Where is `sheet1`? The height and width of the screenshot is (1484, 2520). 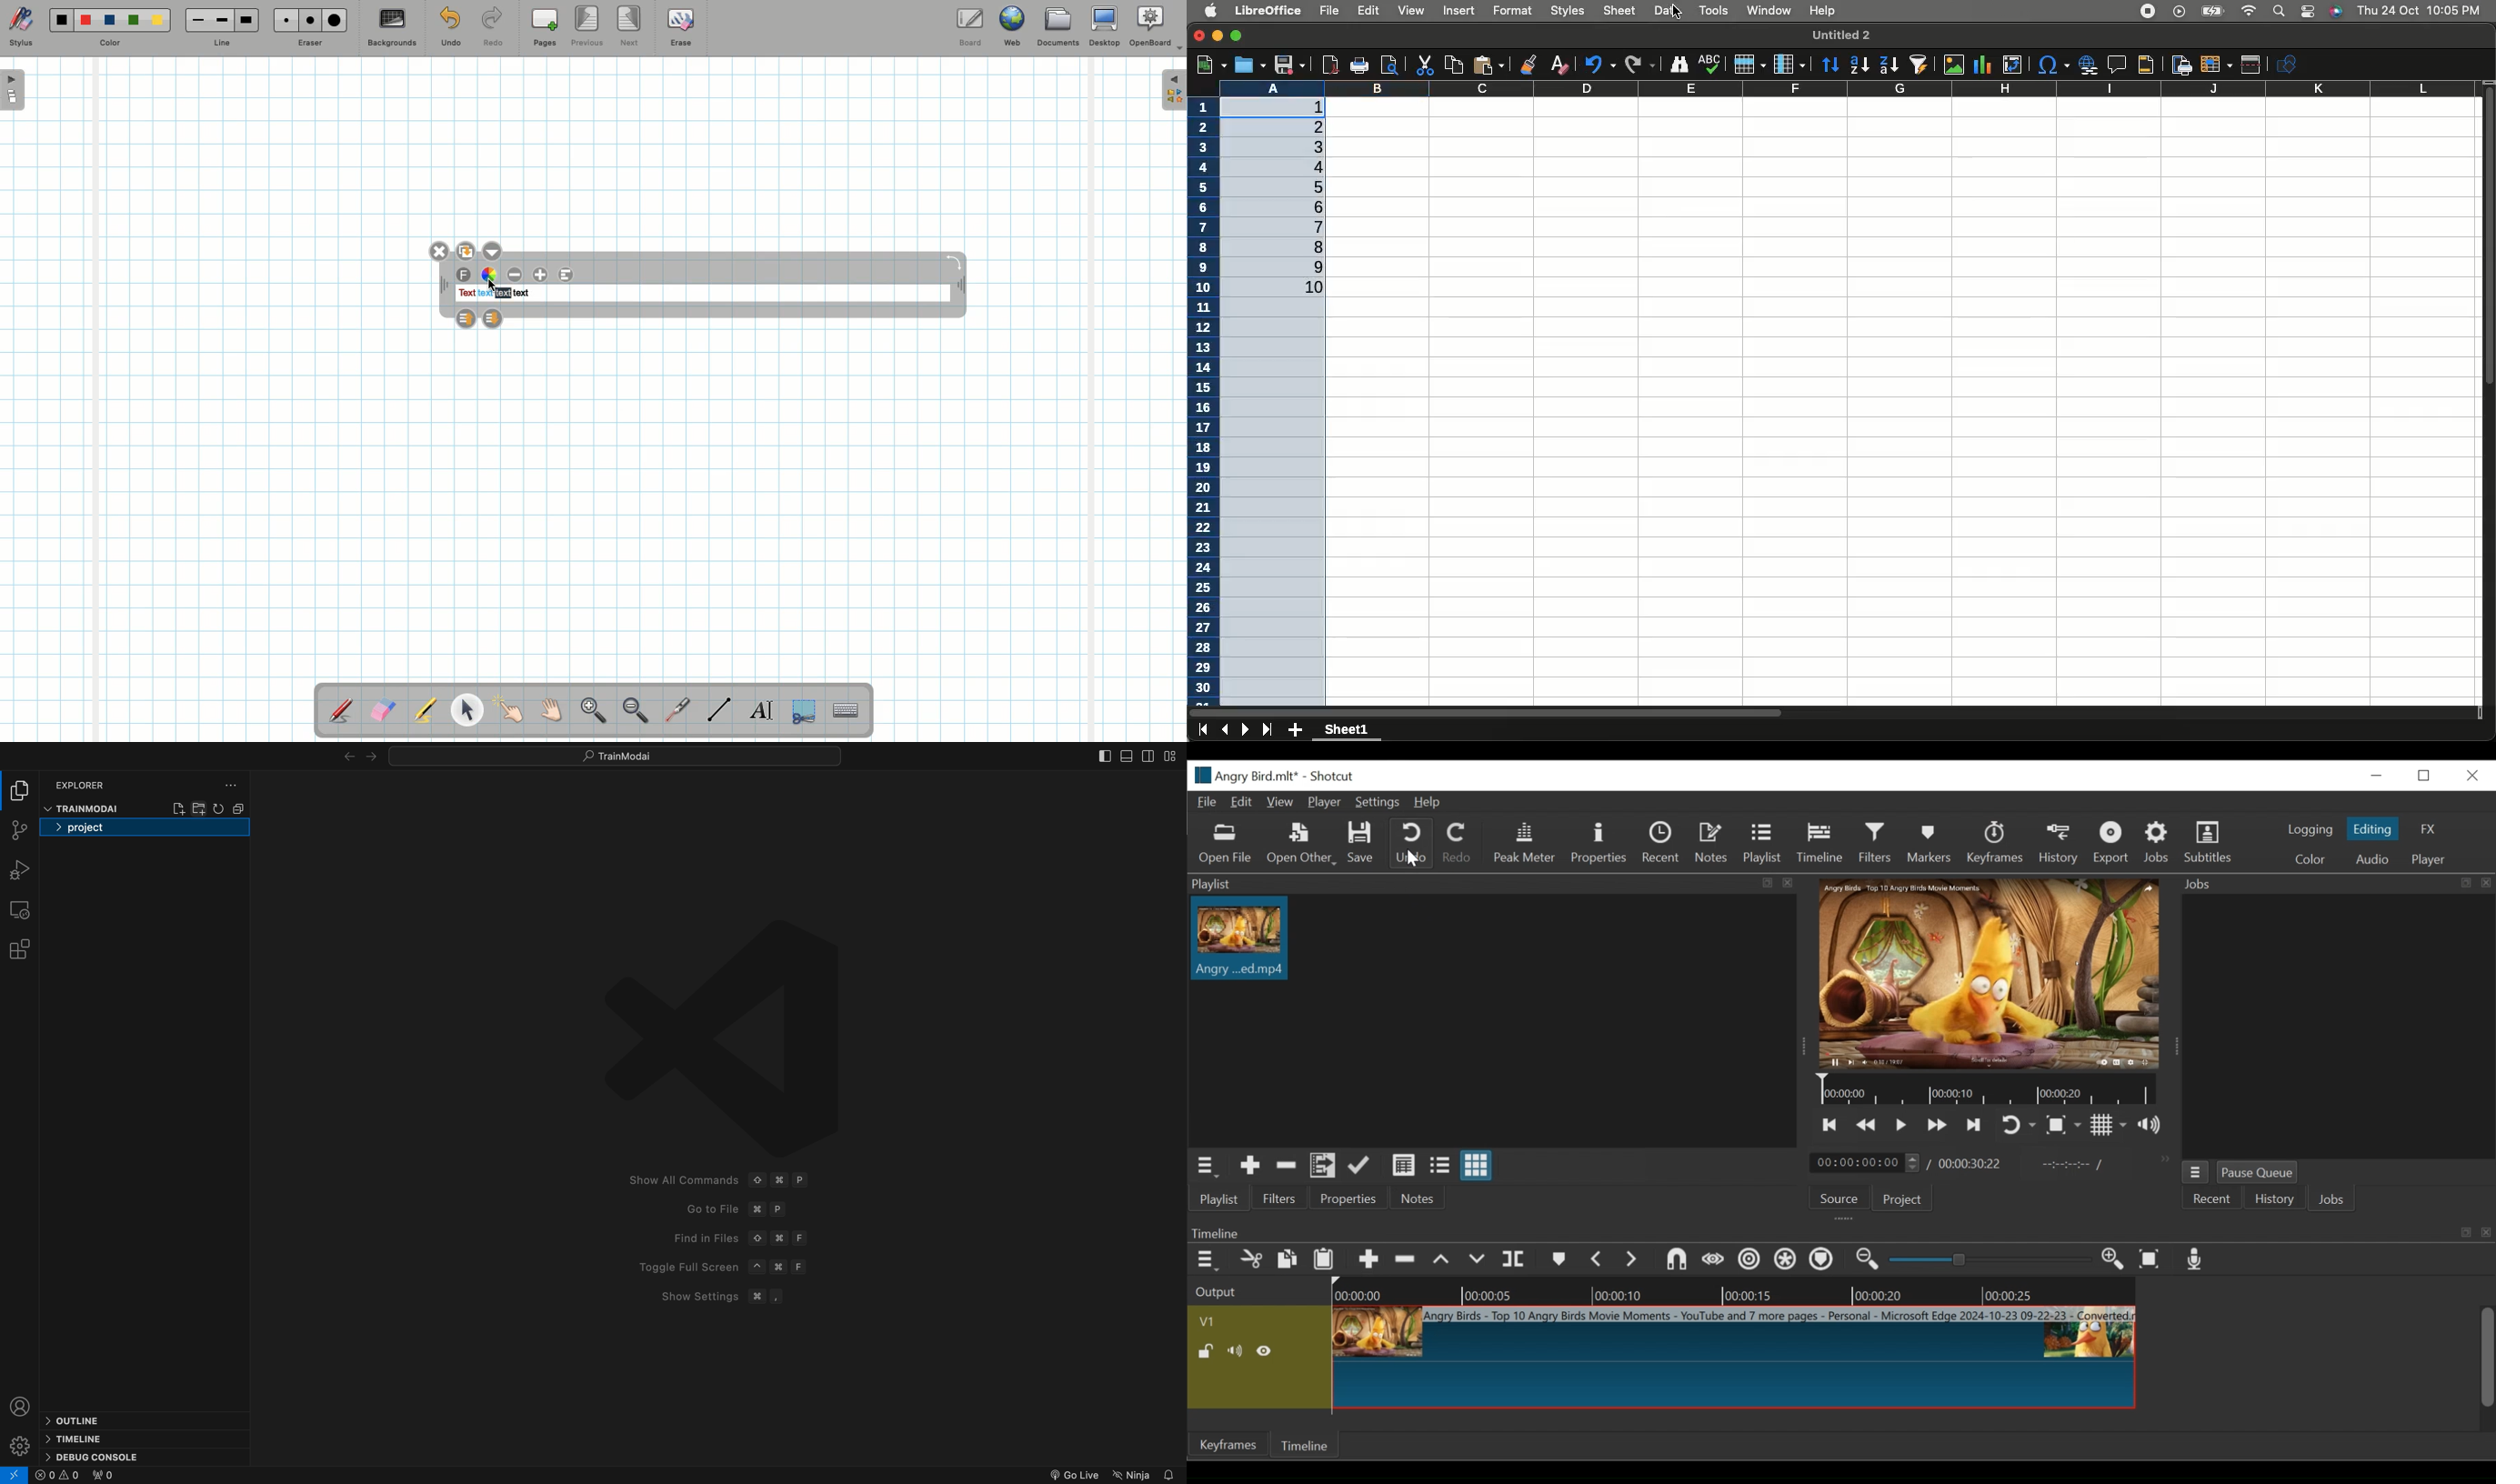
sheet1 is located at coordinates (1348, 730).